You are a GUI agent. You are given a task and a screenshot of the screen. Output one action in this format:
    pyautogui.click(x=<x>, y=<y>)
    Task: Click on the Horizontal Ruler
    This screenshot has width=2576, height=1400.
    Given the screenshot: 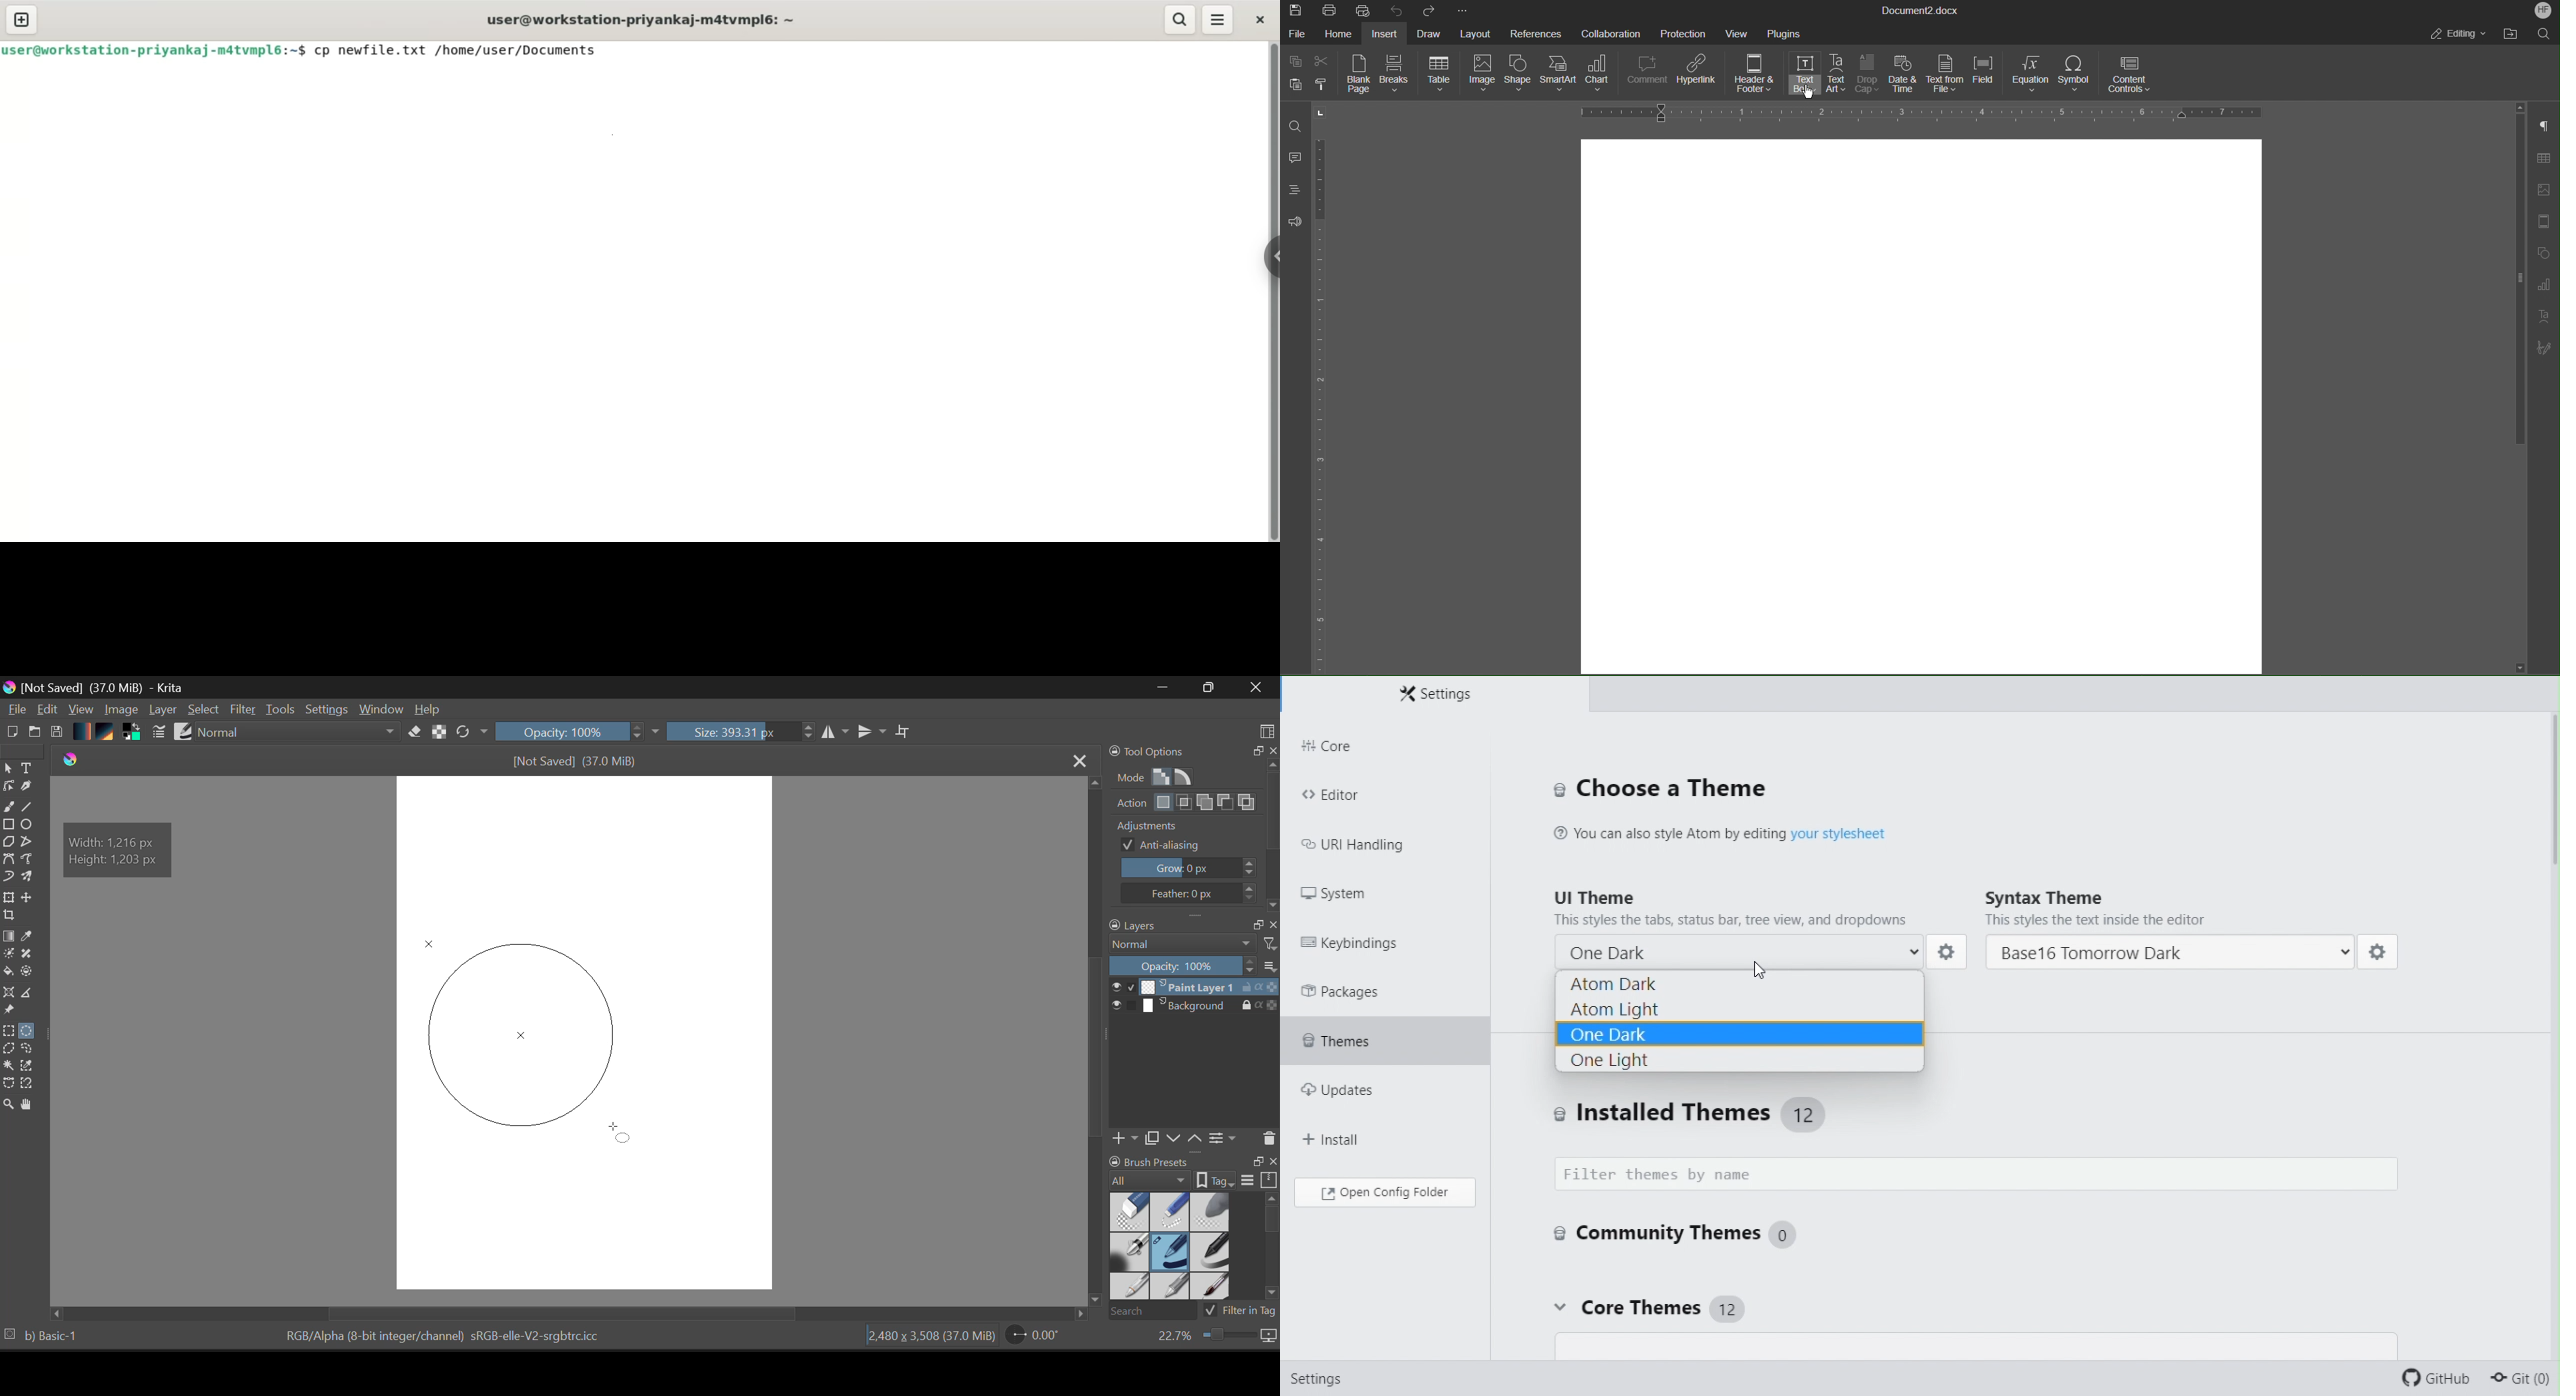 What is the action you would take?
    pyautogui.click(x=1919, y=113)
    